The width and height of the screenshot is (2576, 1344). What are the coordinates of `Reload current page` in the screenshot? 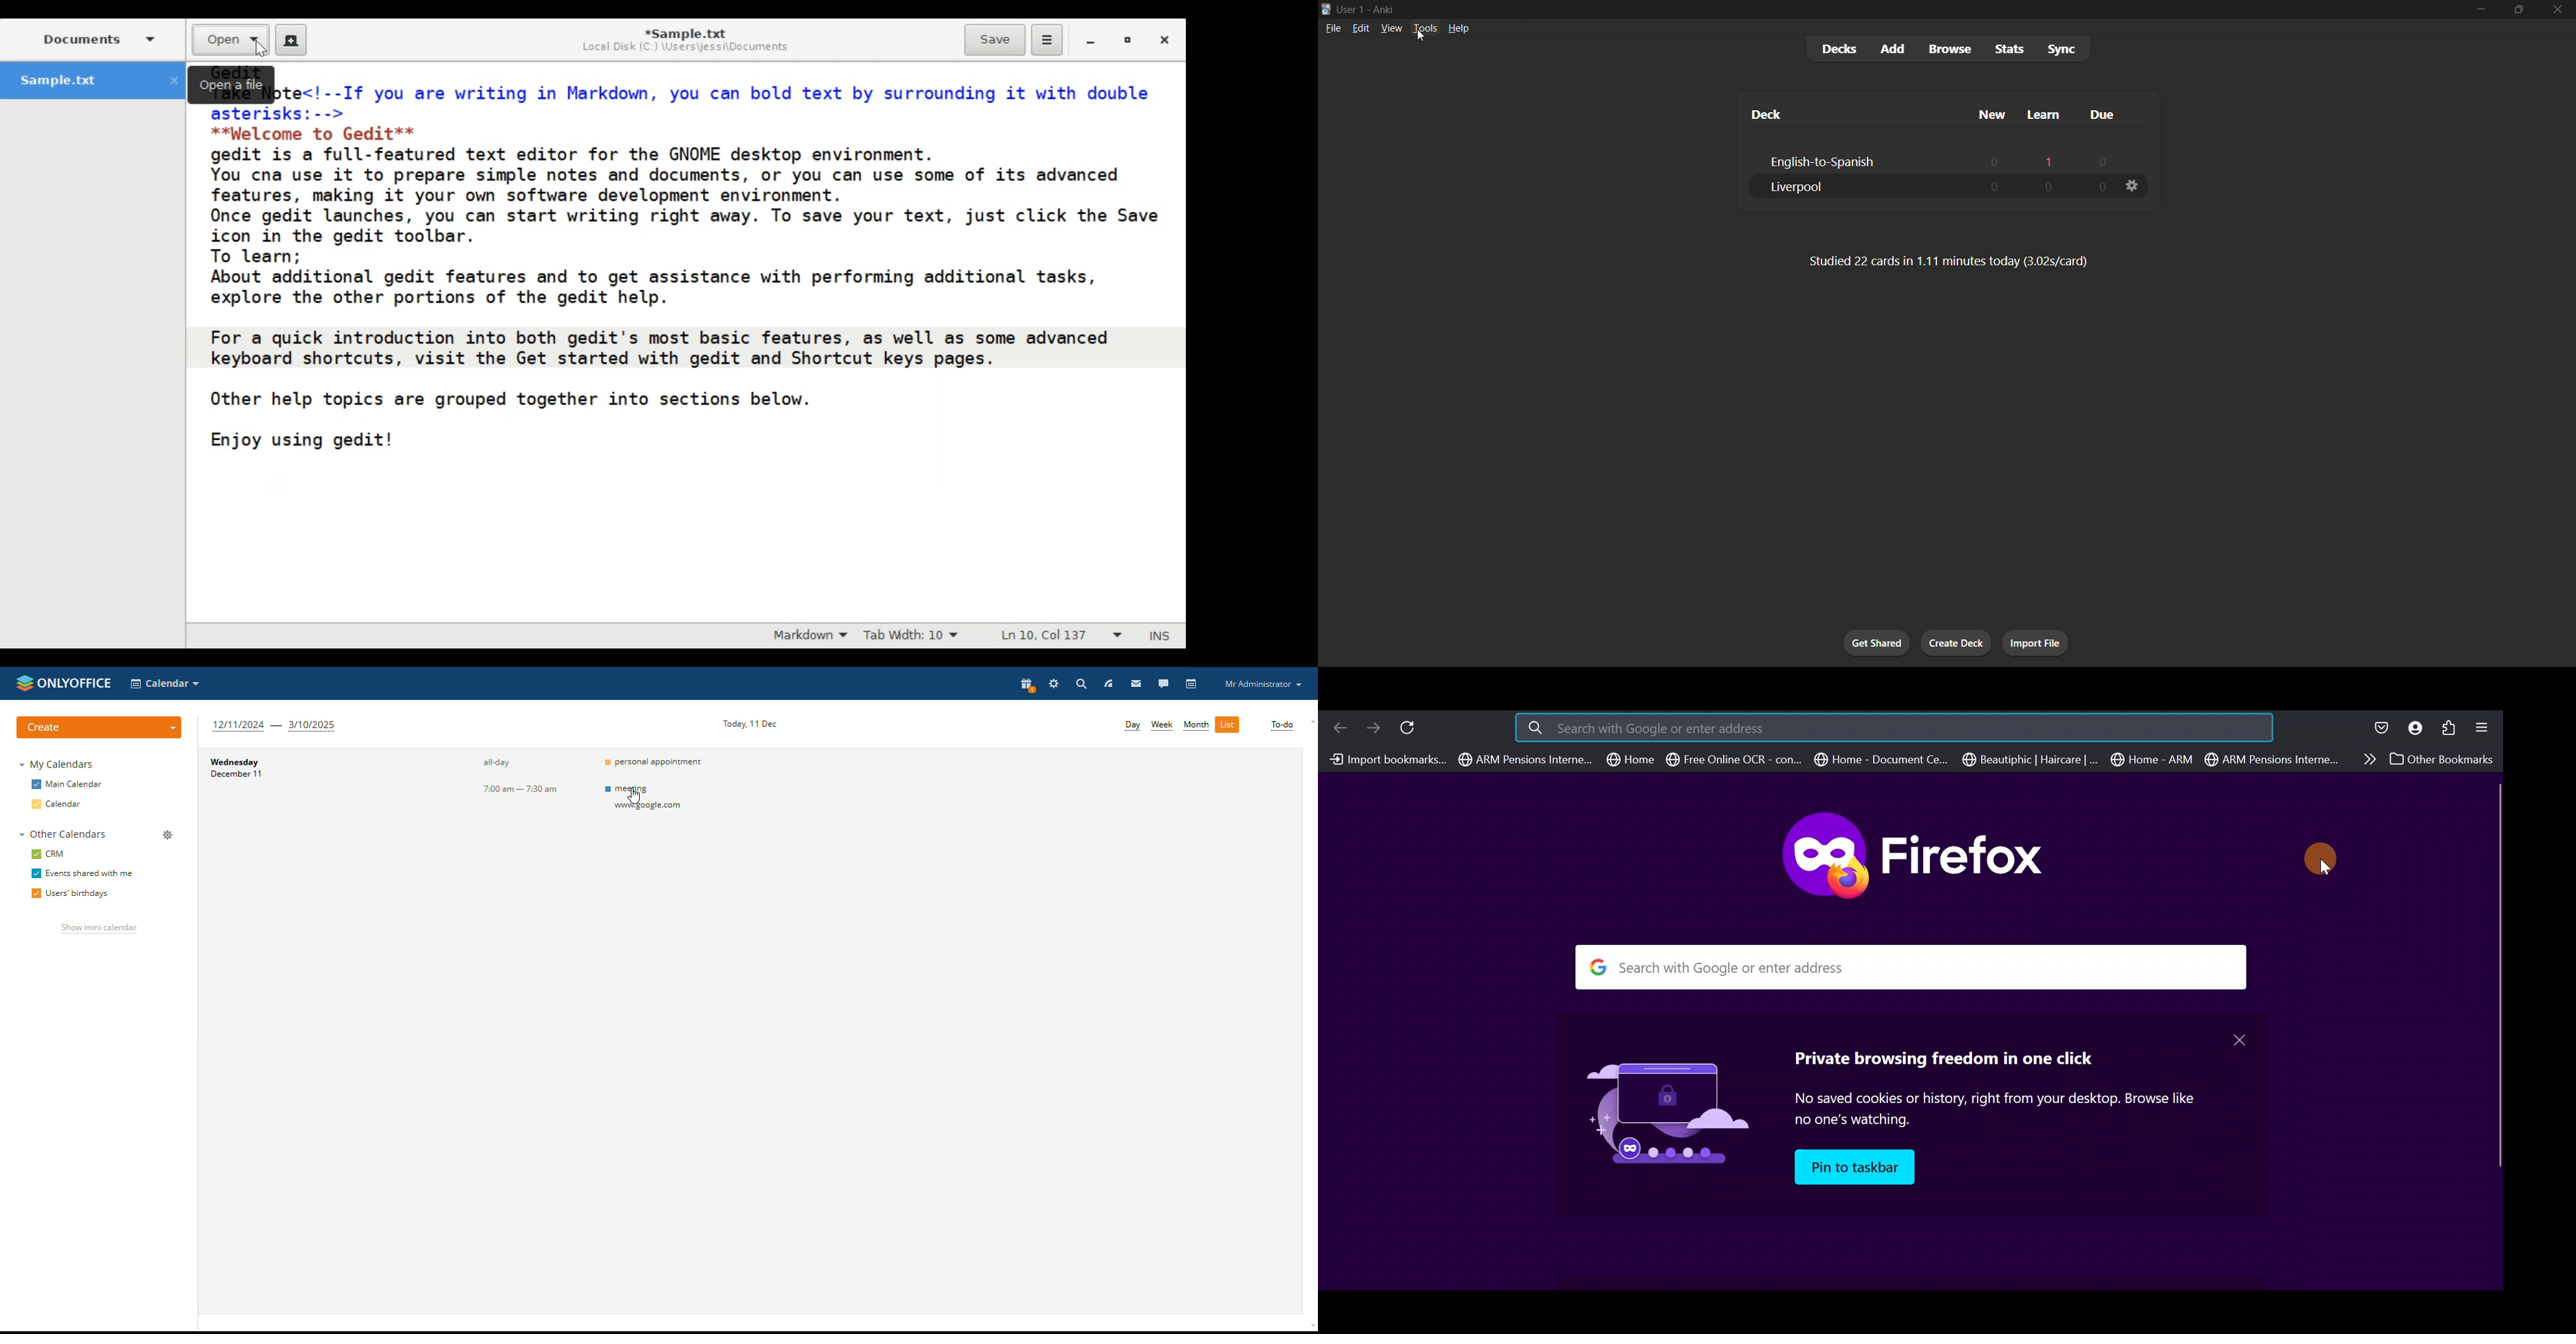 It's located at (1412, 726).